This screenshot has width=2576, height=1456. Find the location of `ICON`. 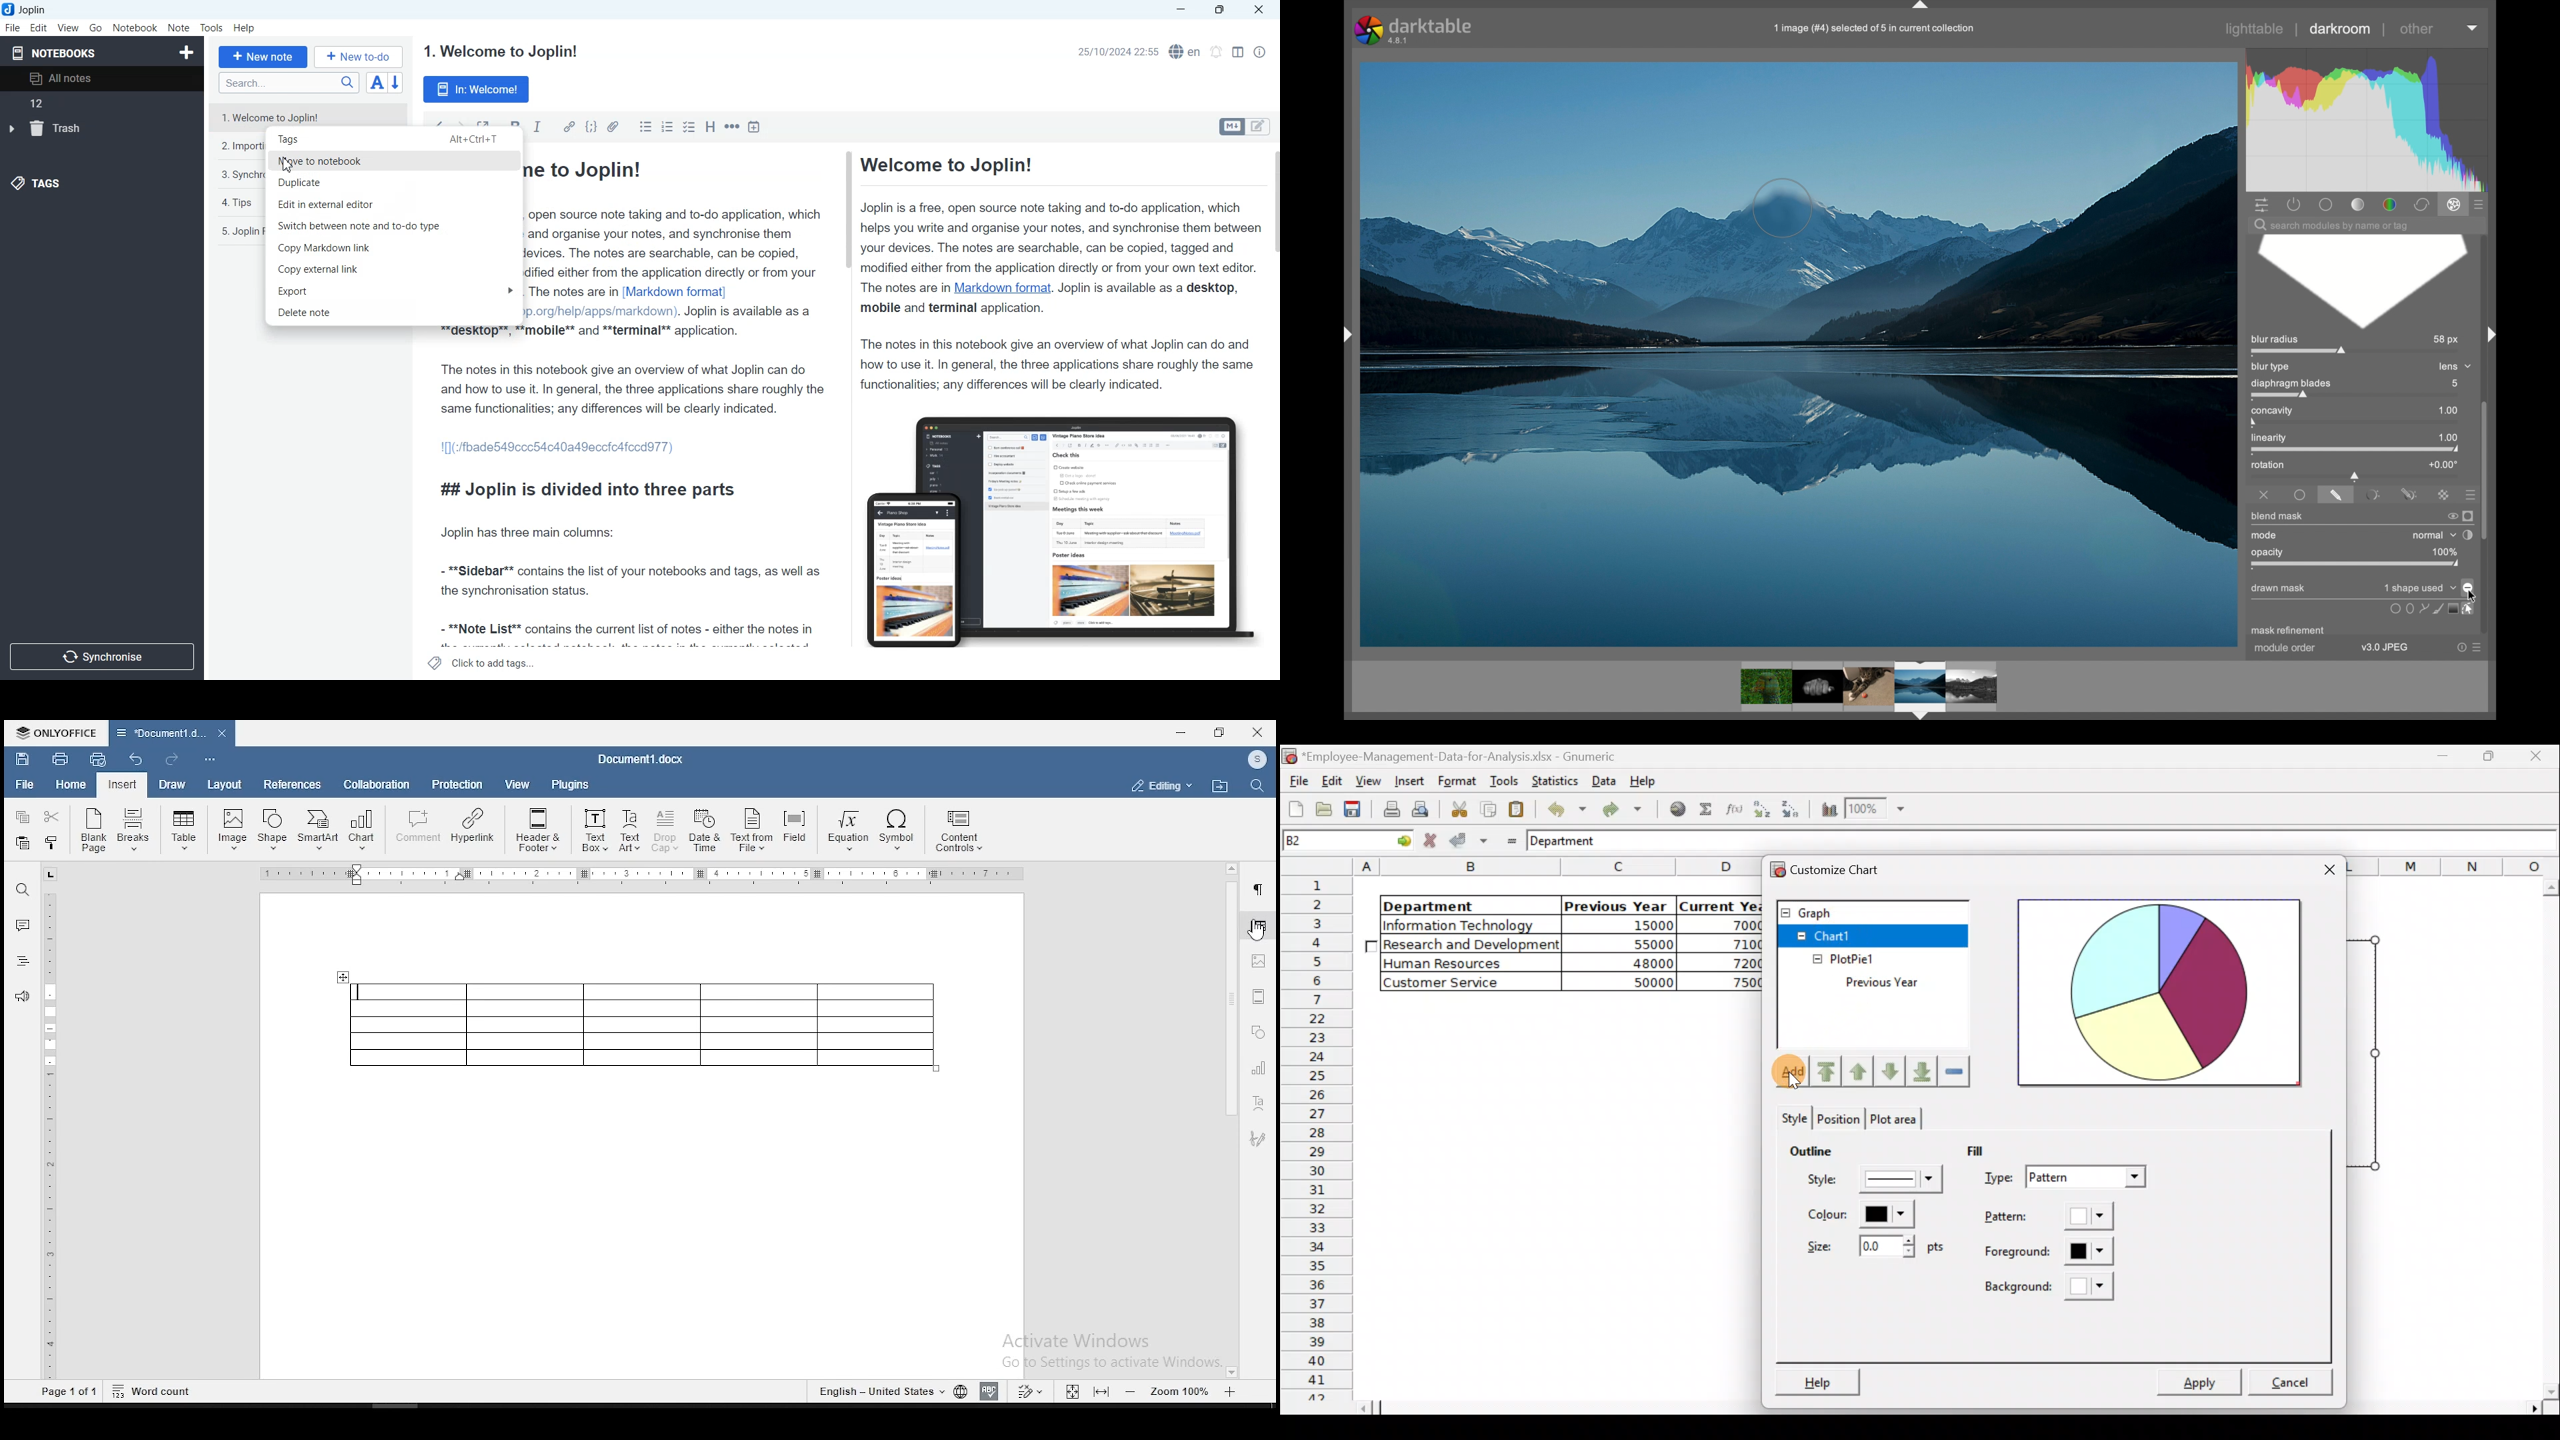

ICON is located at coordinates (1256, 761).